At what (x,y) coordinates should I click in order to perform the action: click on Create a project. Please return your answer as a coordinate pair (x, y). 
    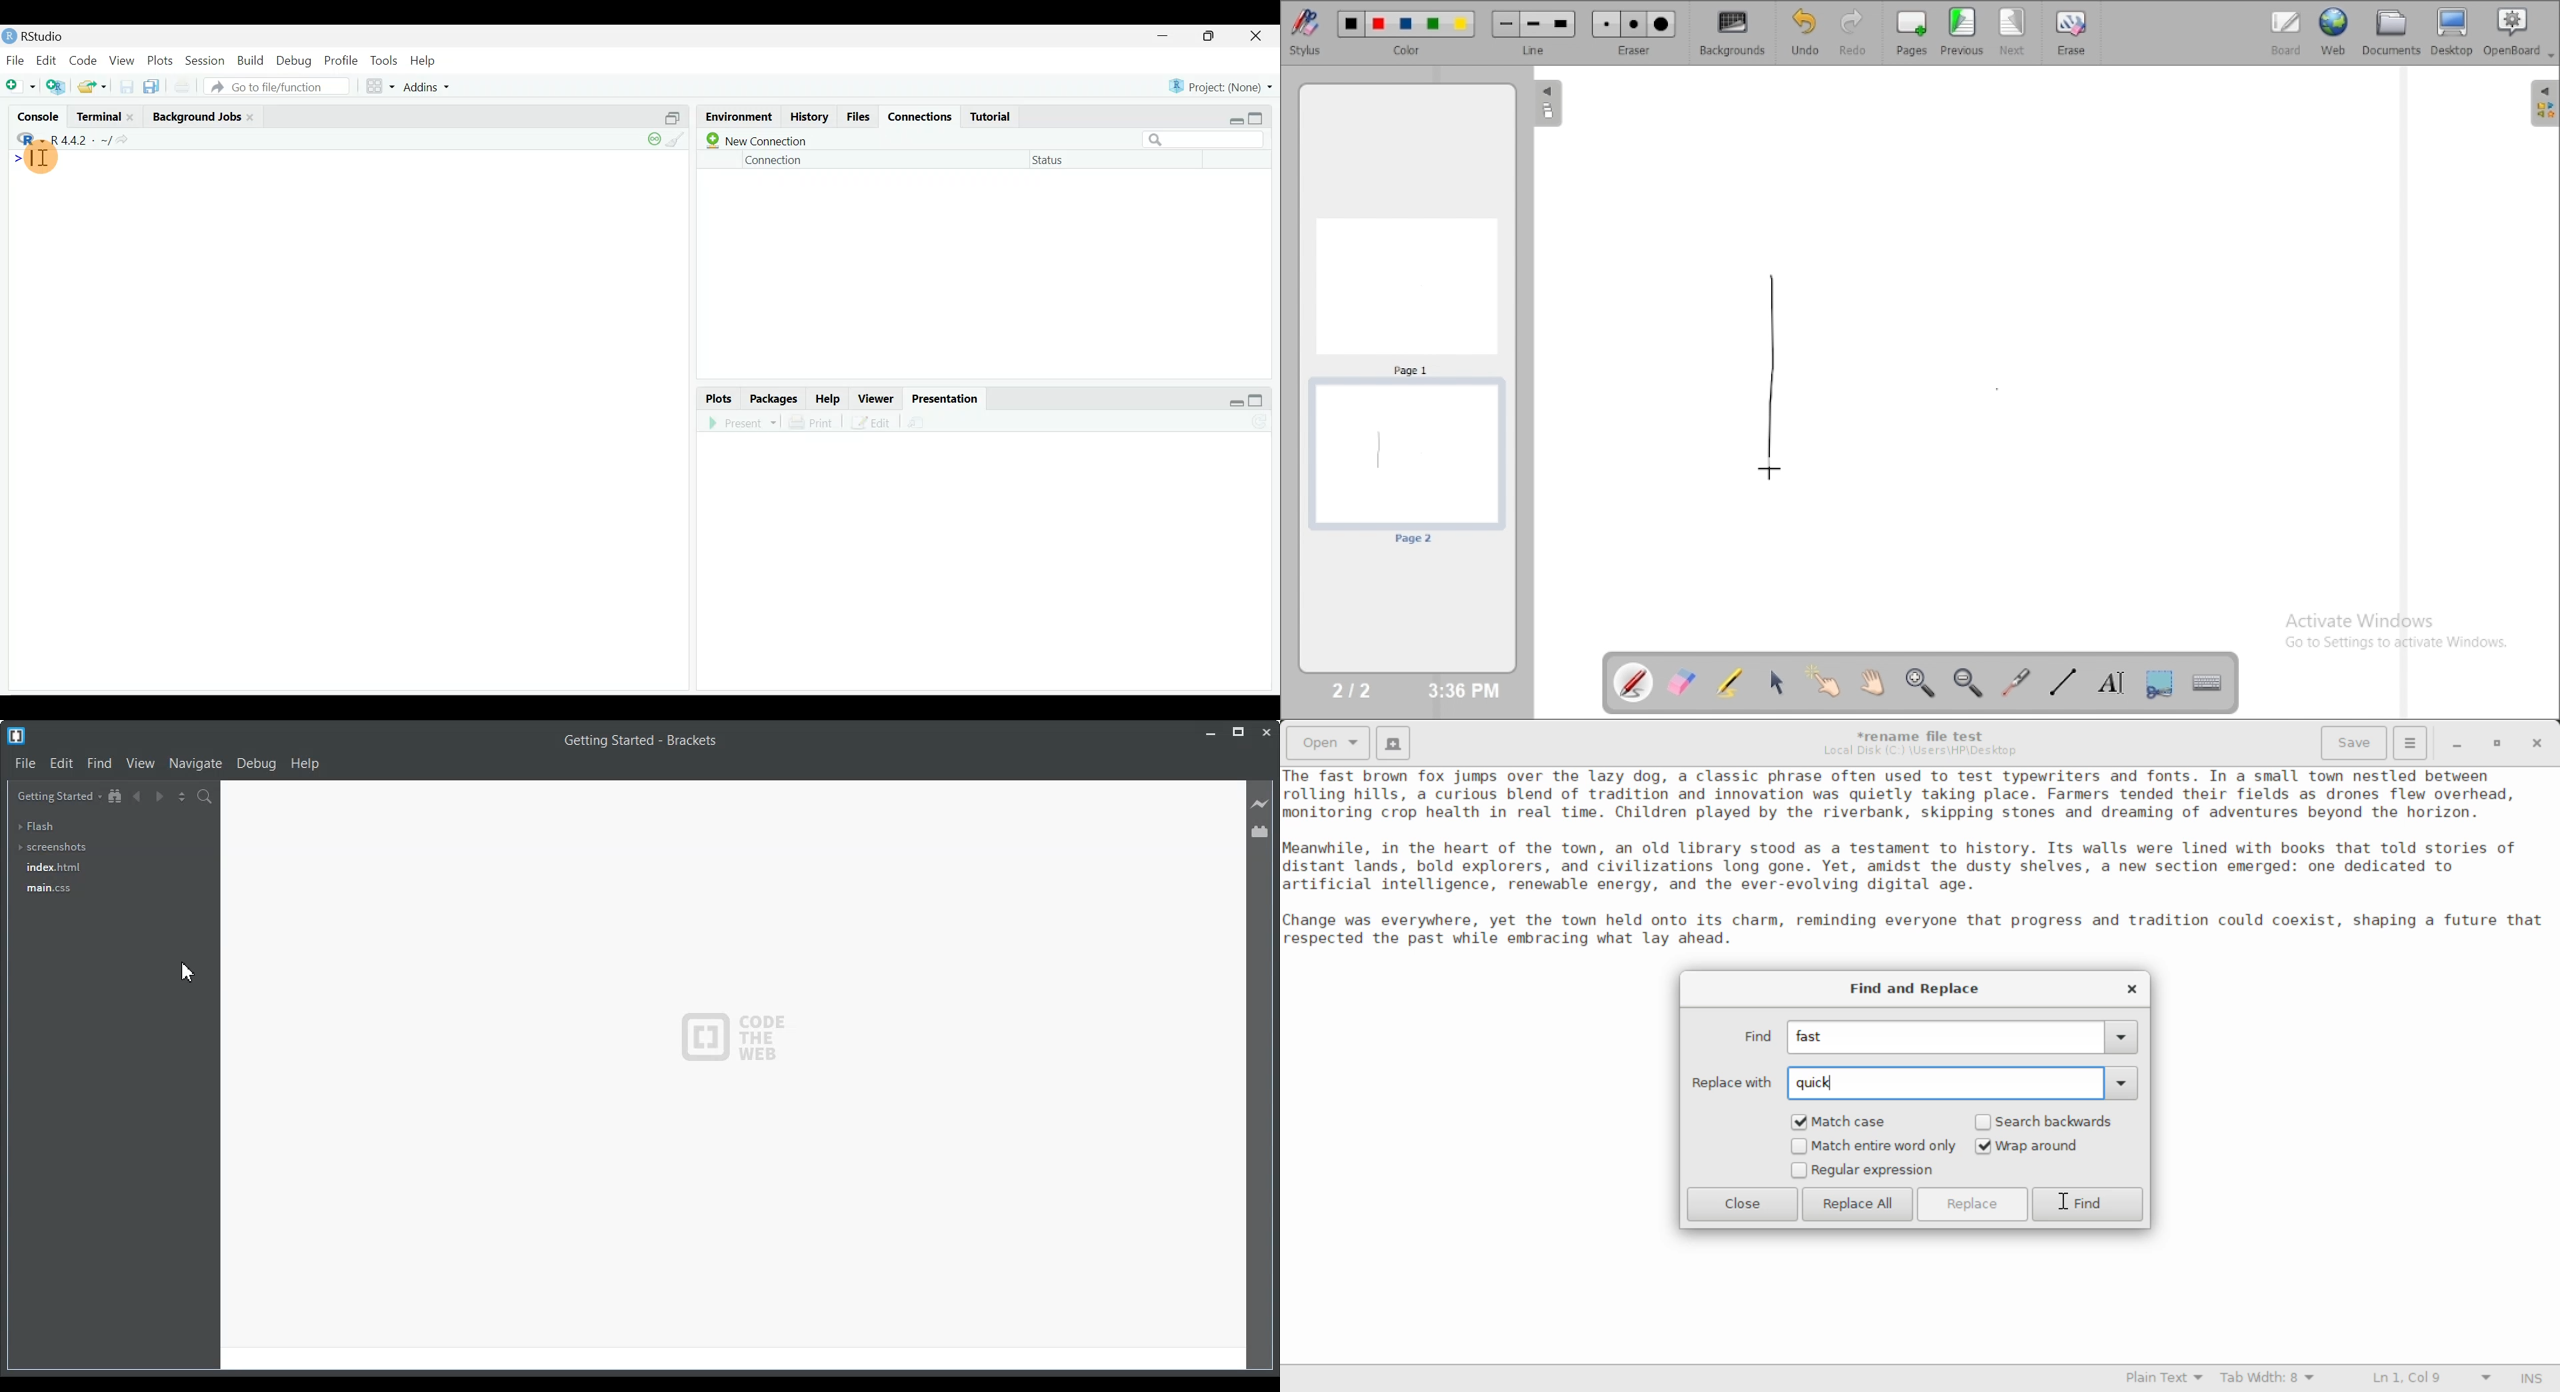
    Looking at the image, I should click on (59, 86).